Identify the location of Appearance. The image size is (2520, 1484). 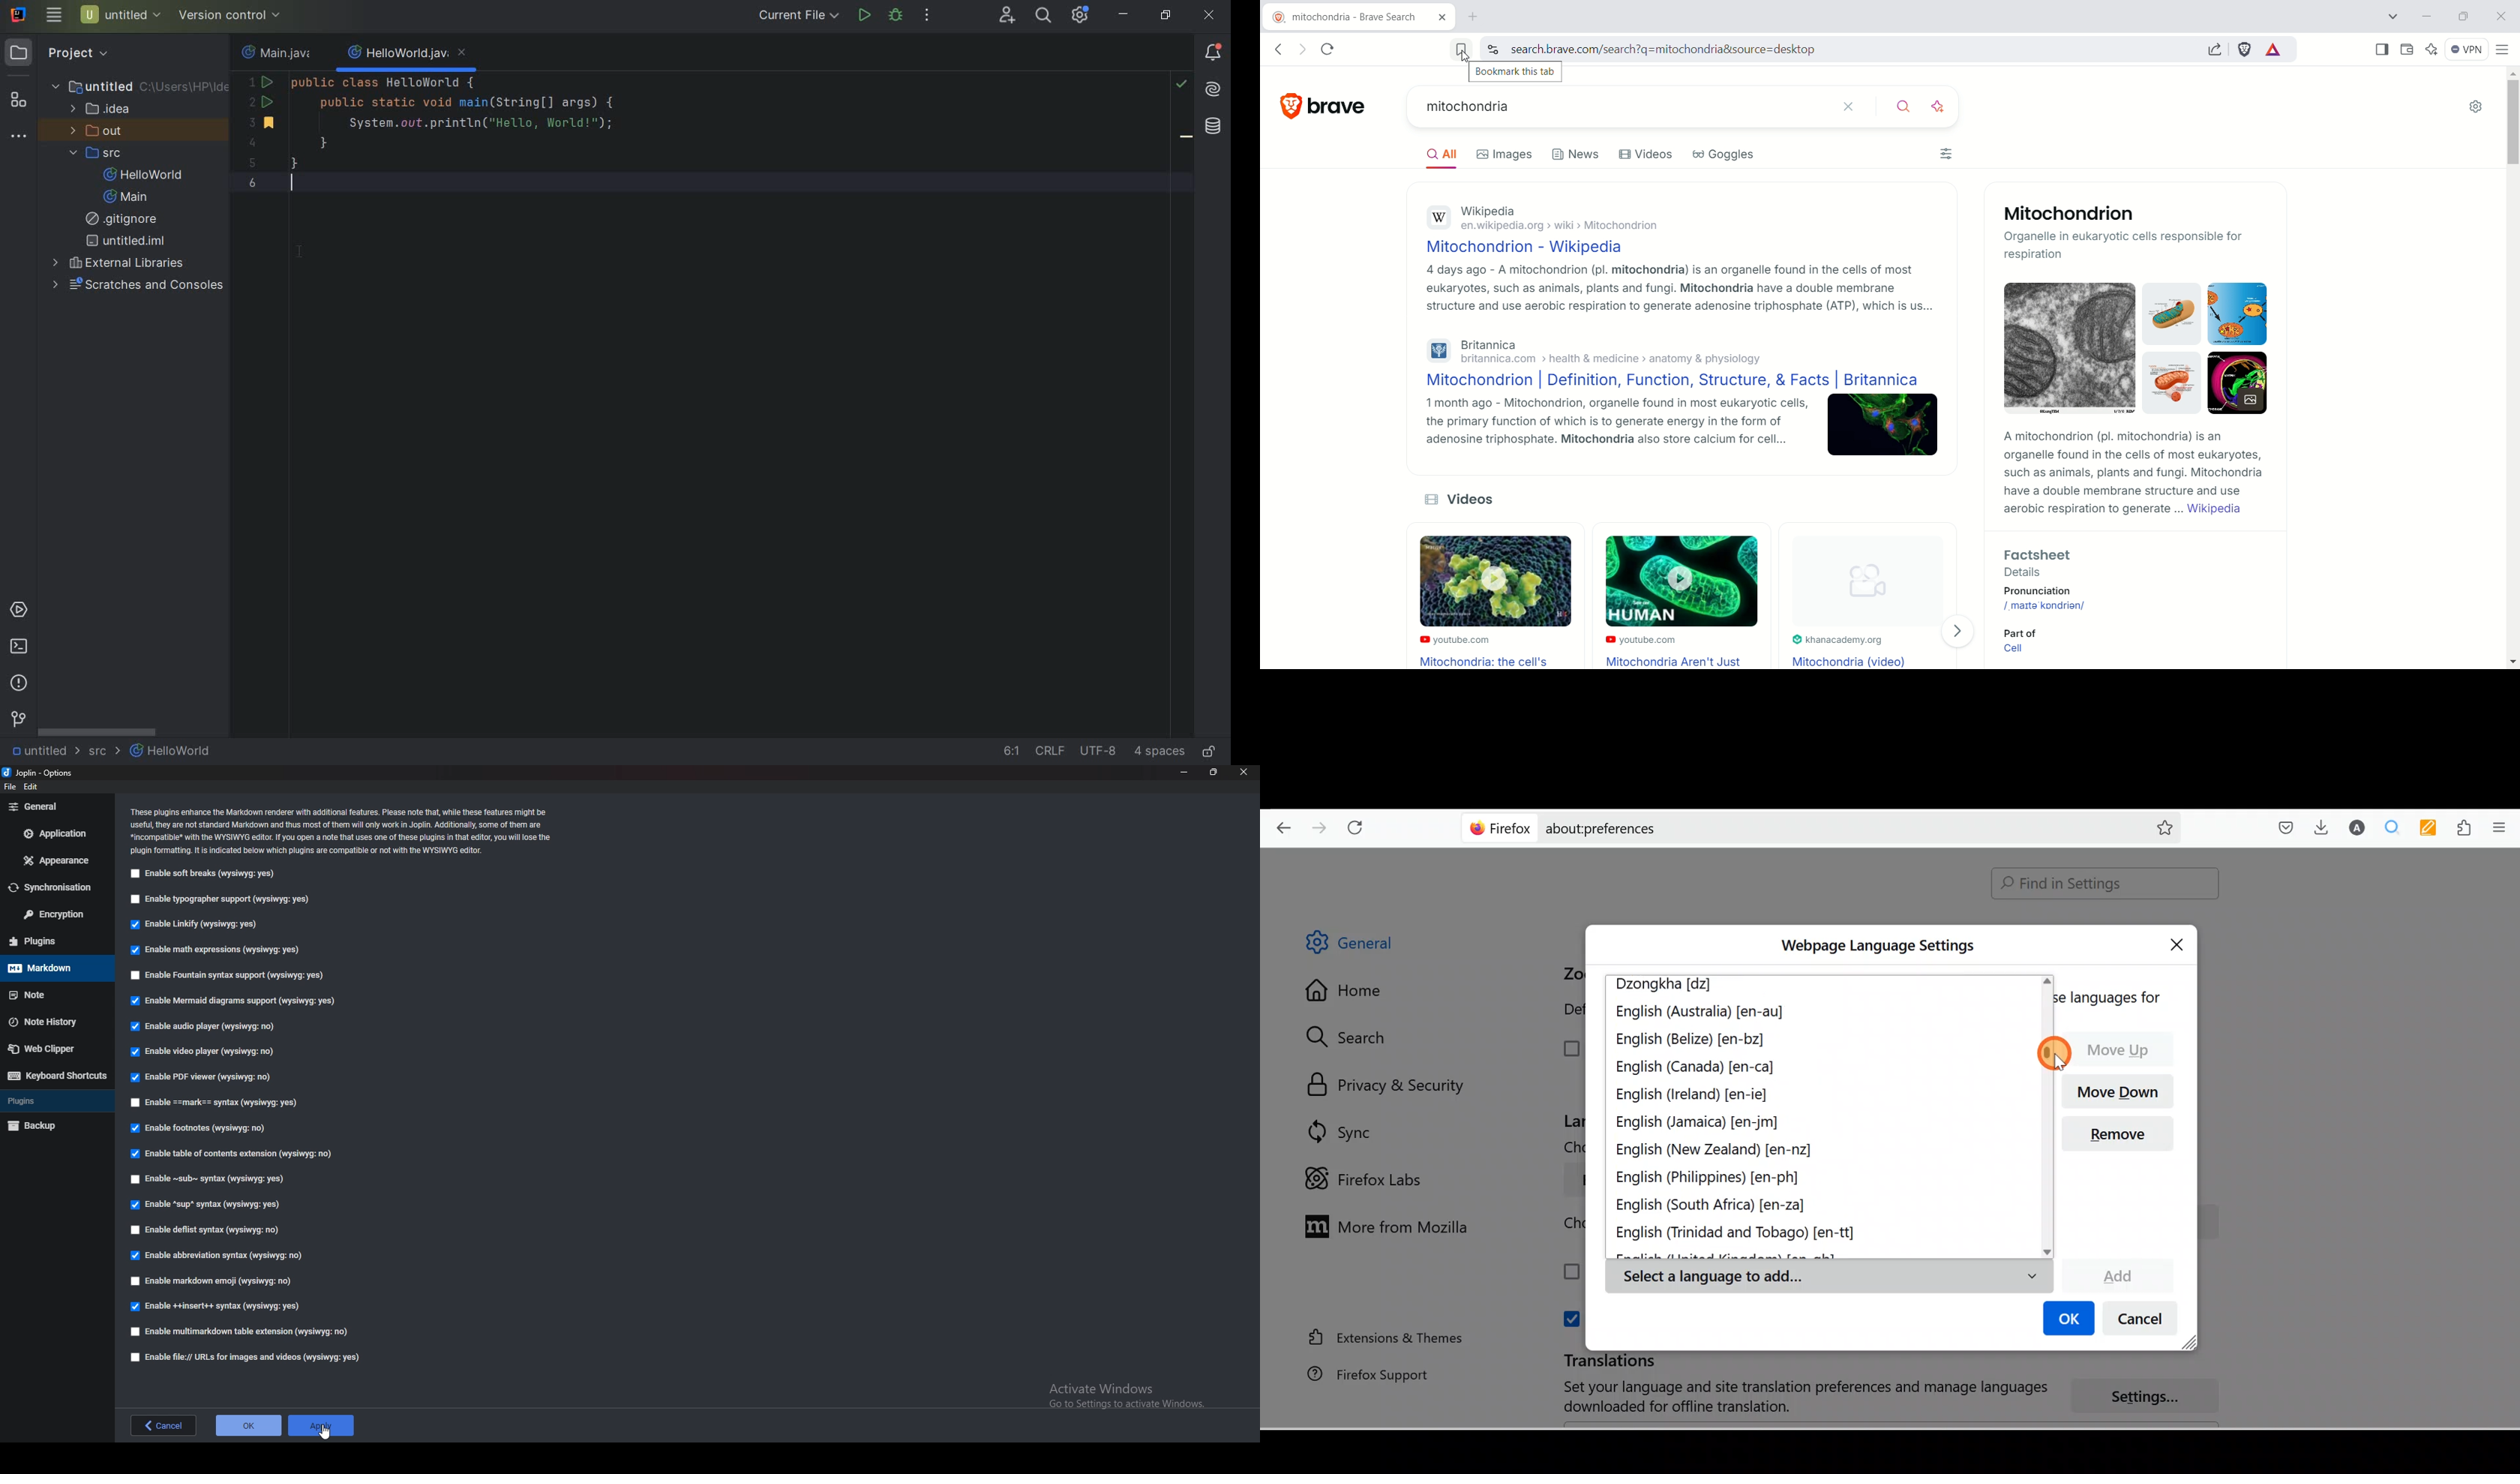
(56, 861).